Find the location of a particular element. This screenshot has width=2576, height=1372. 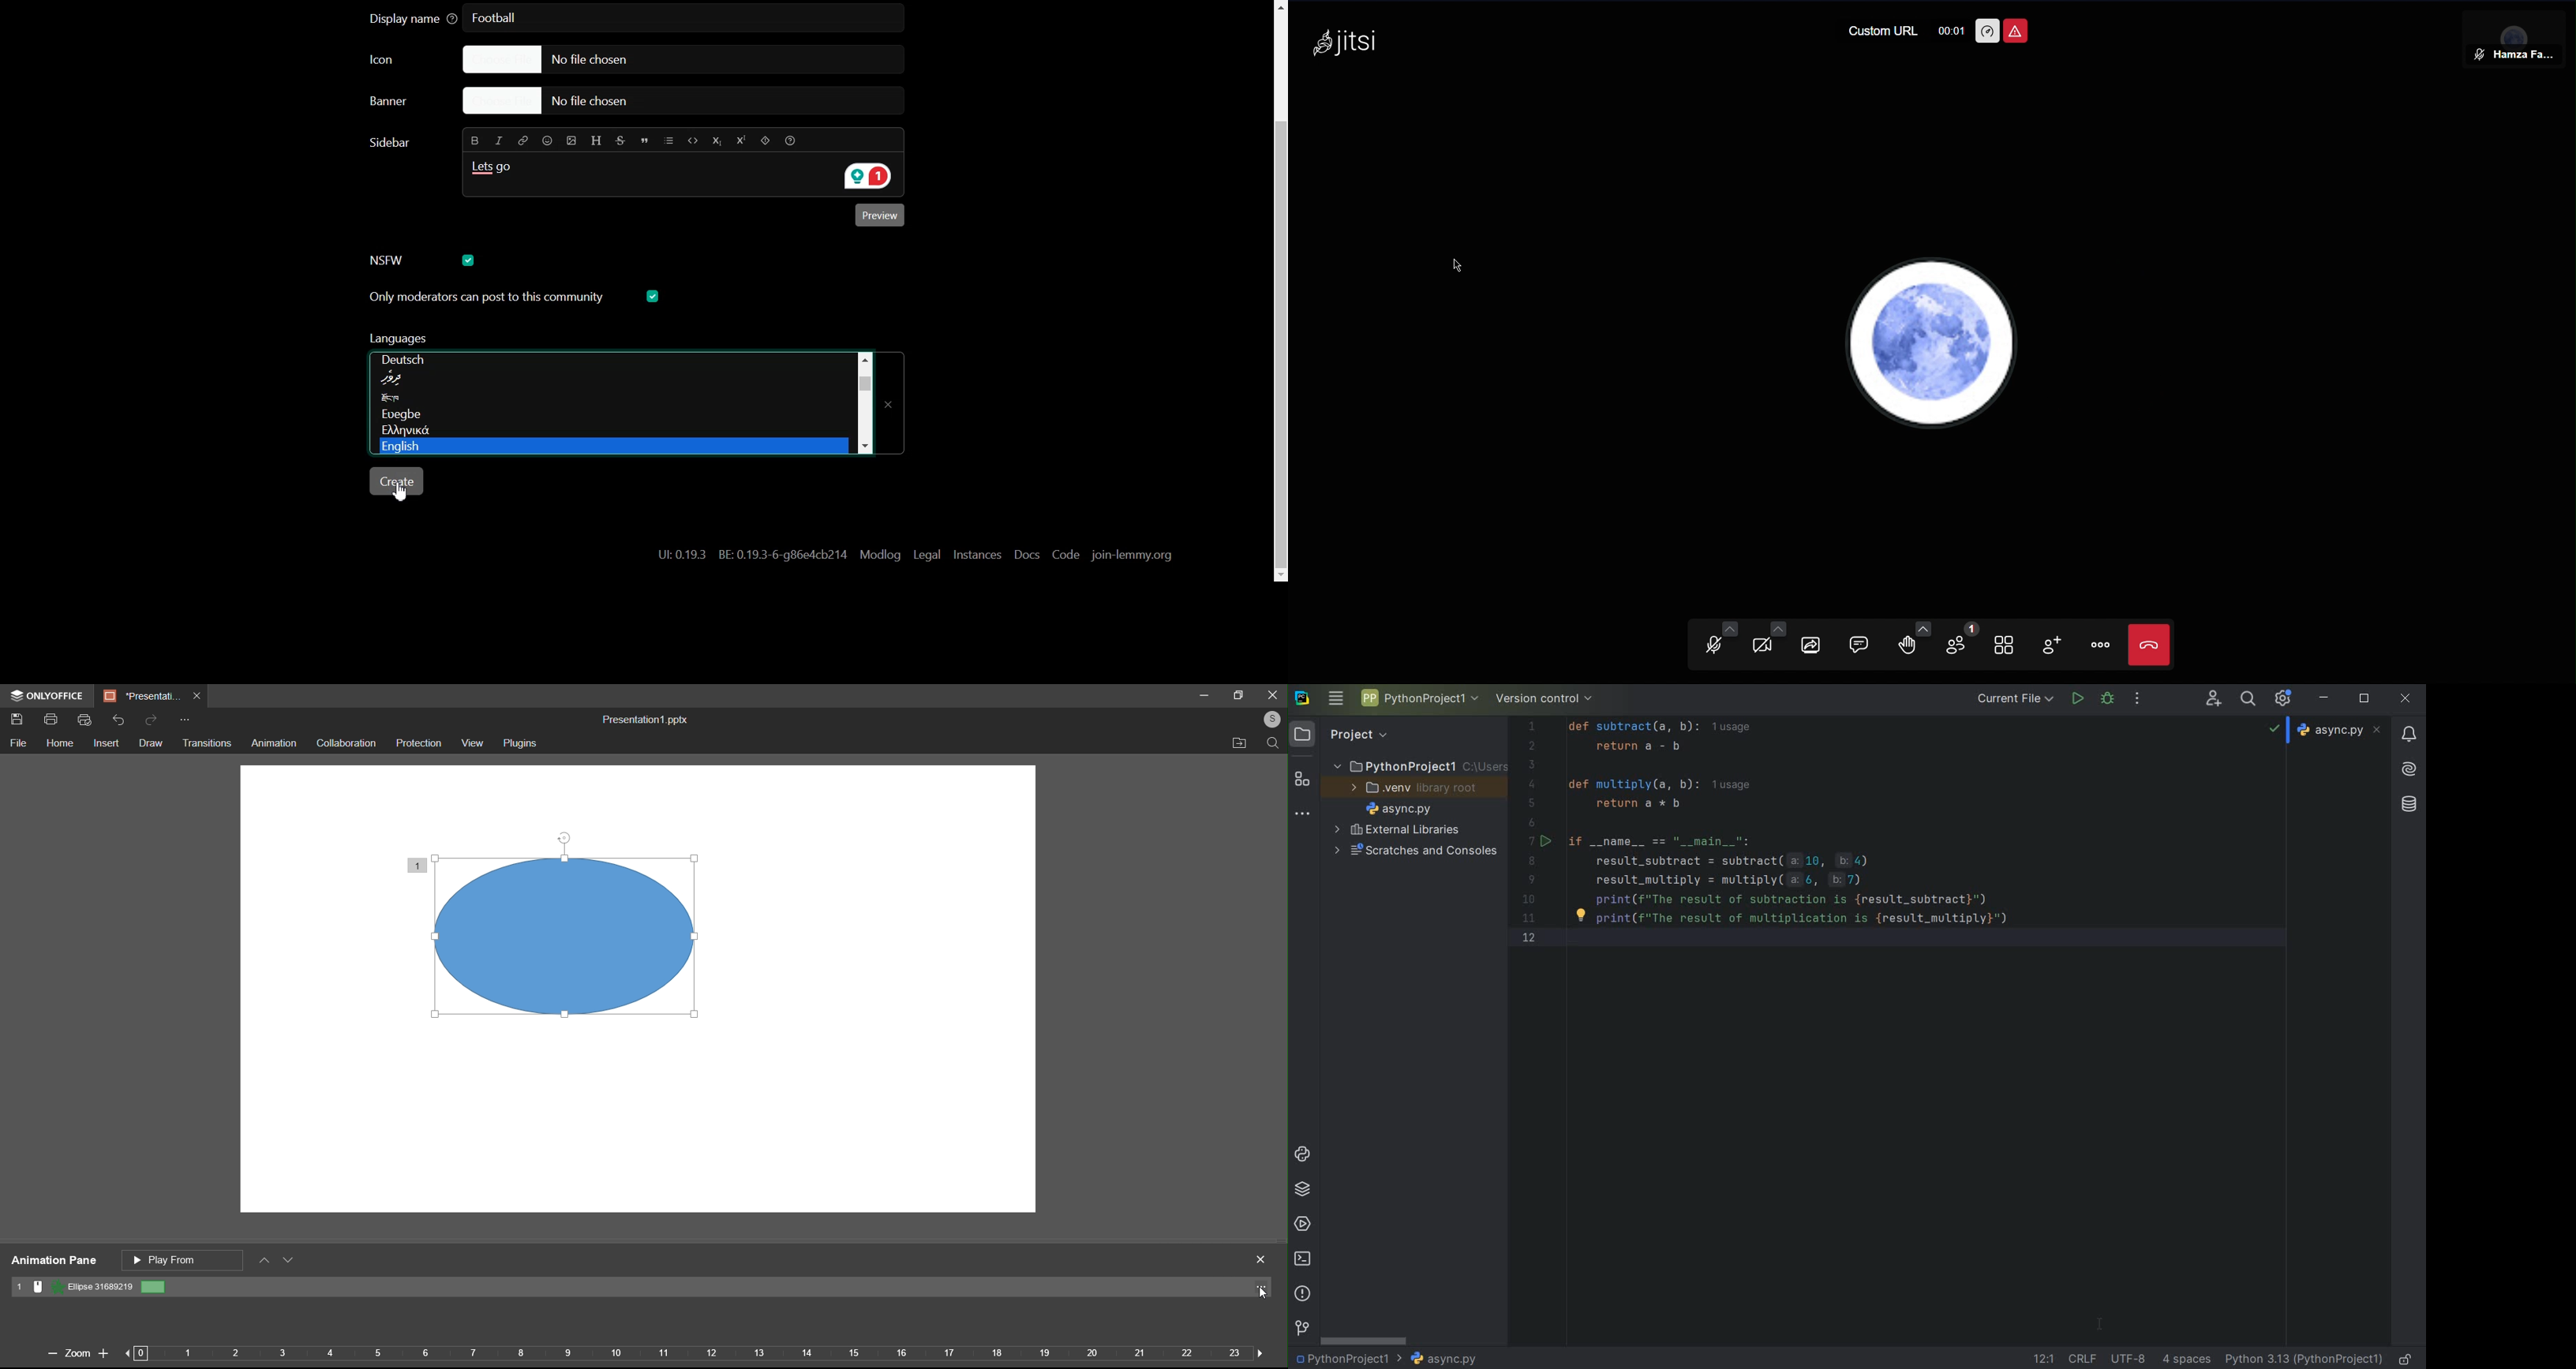

object is located at coordinates (585, 946).